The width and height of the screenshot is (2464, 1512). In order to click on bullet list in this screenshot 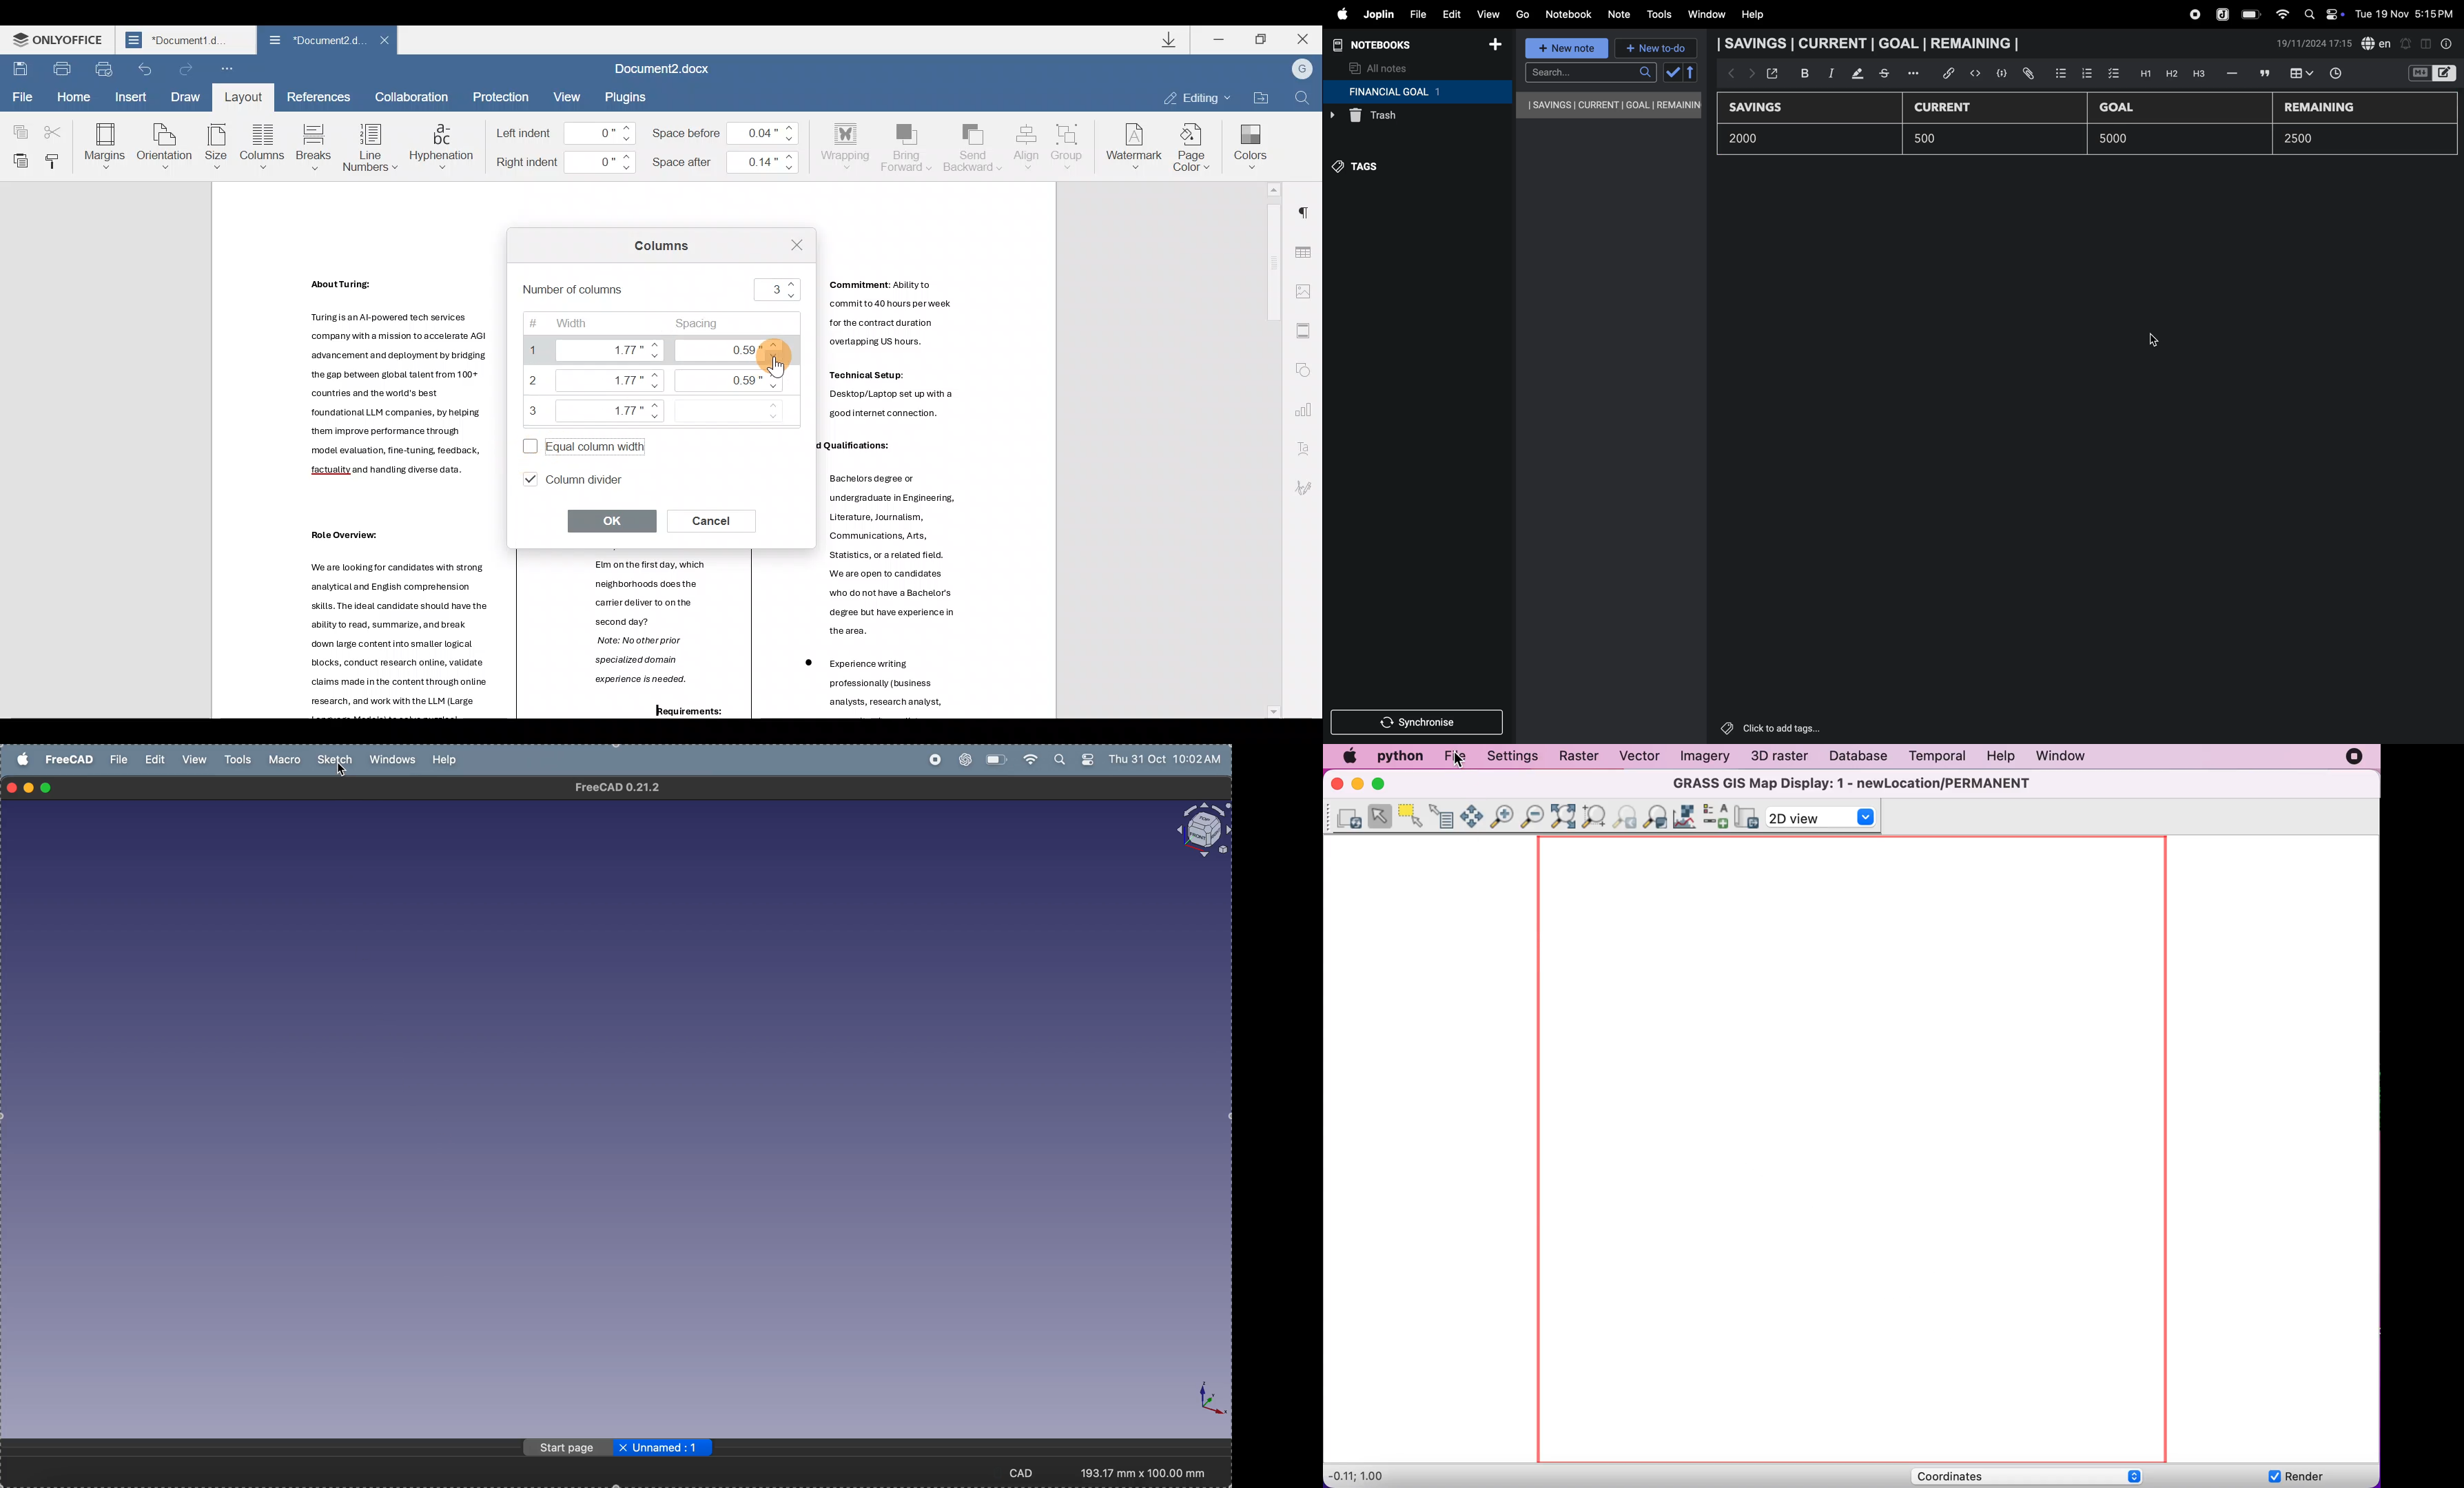, I will do `click(2060, 72)`.